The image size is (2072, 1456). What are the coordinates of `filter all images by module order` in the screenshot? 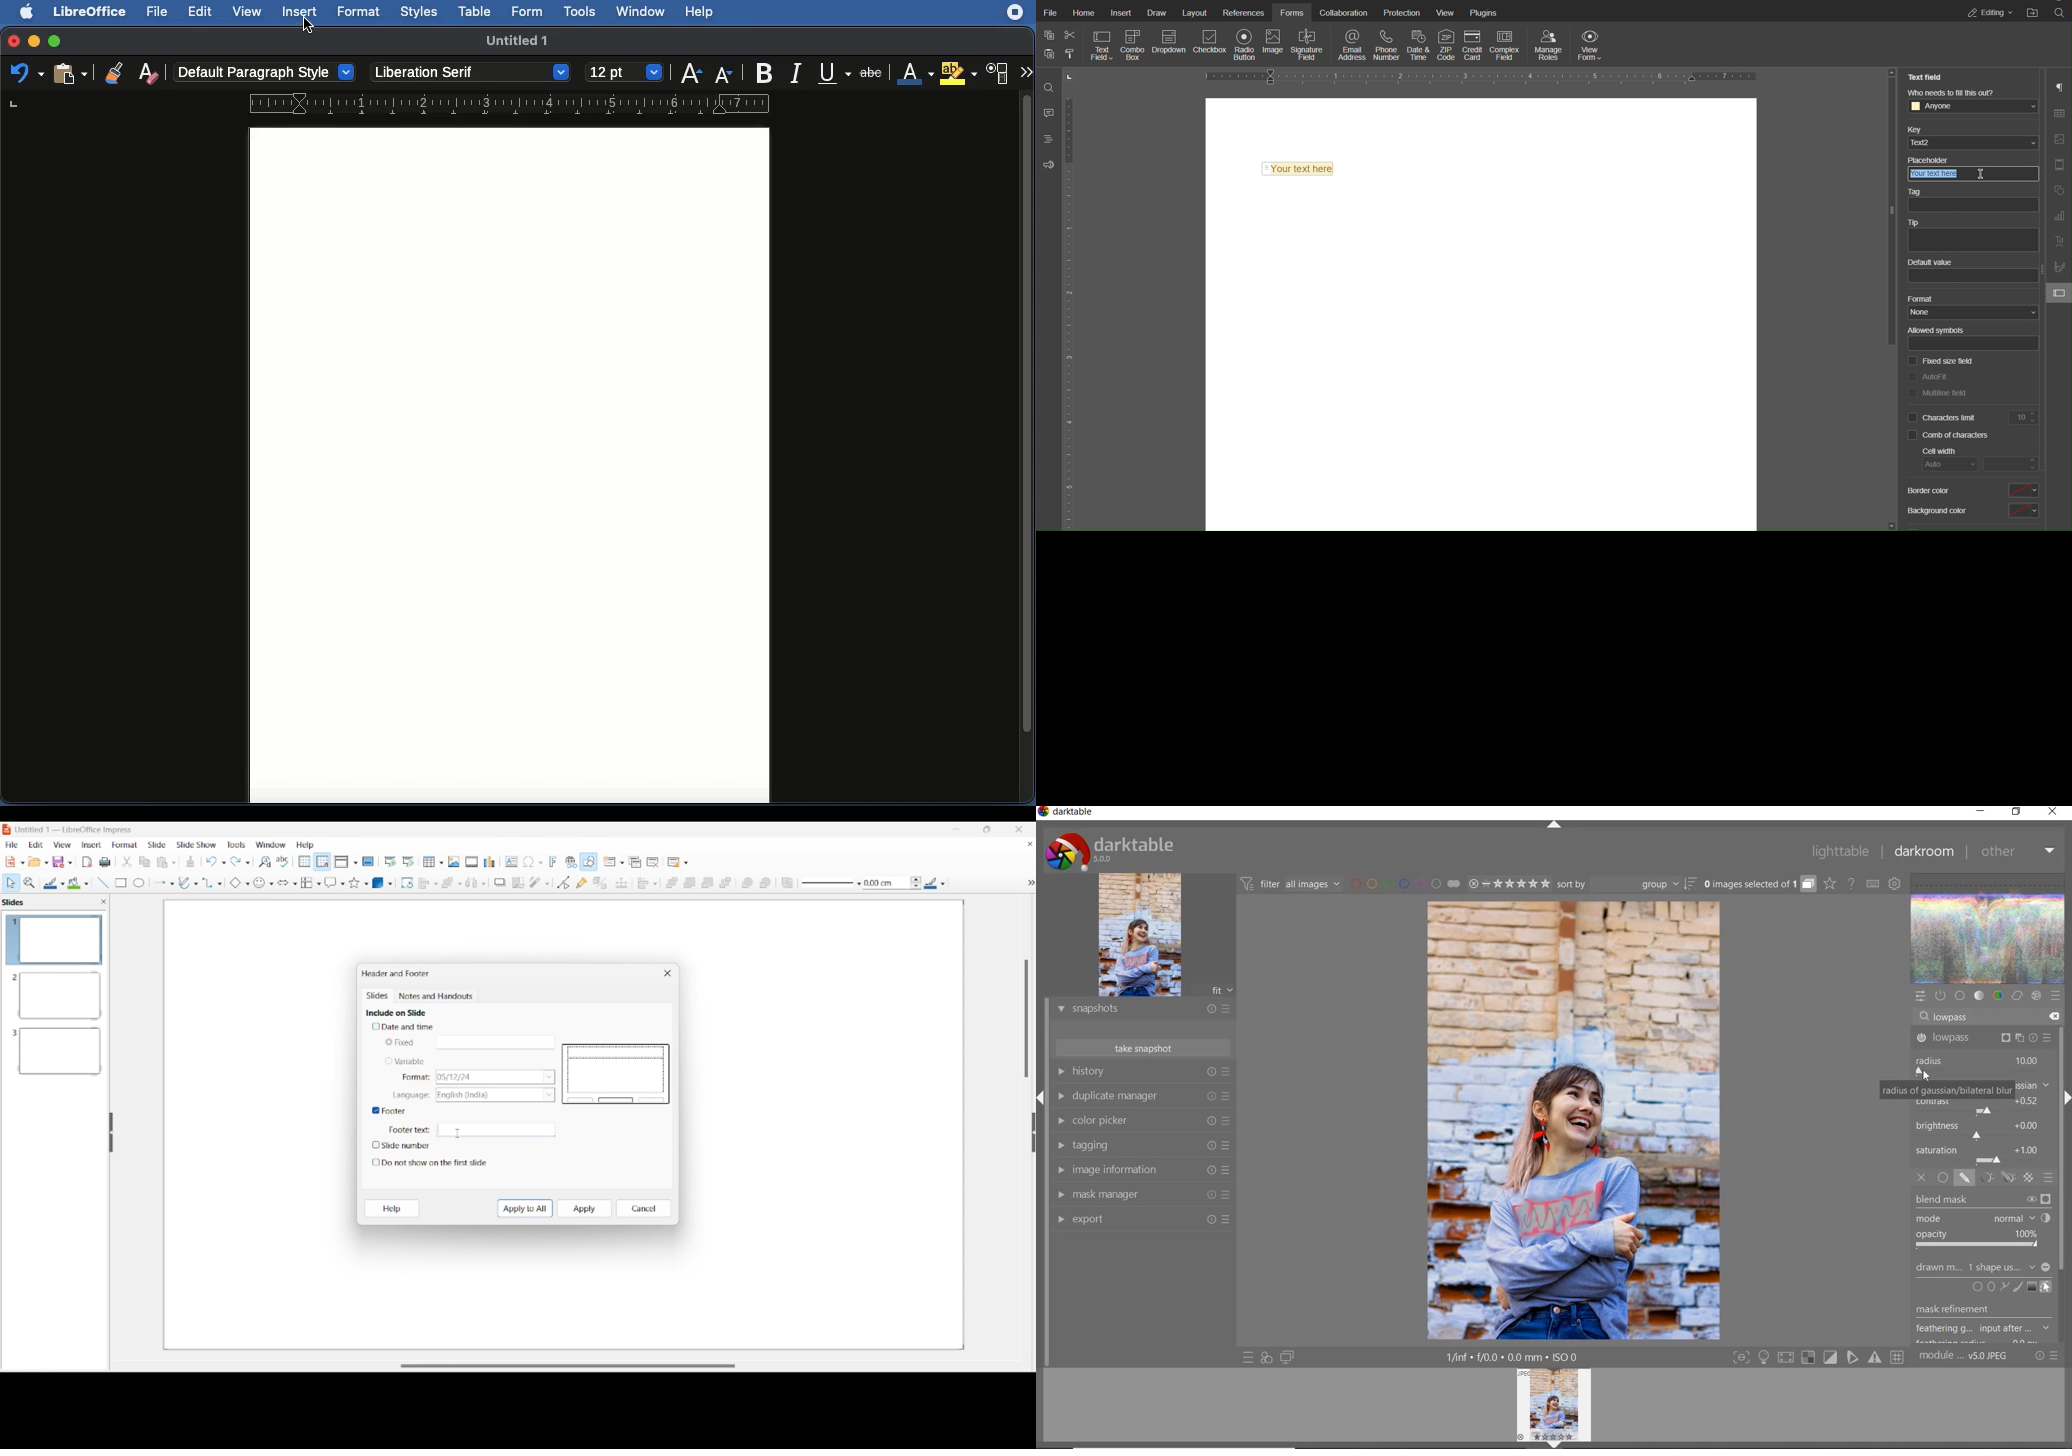 It's located at (1291, 885).